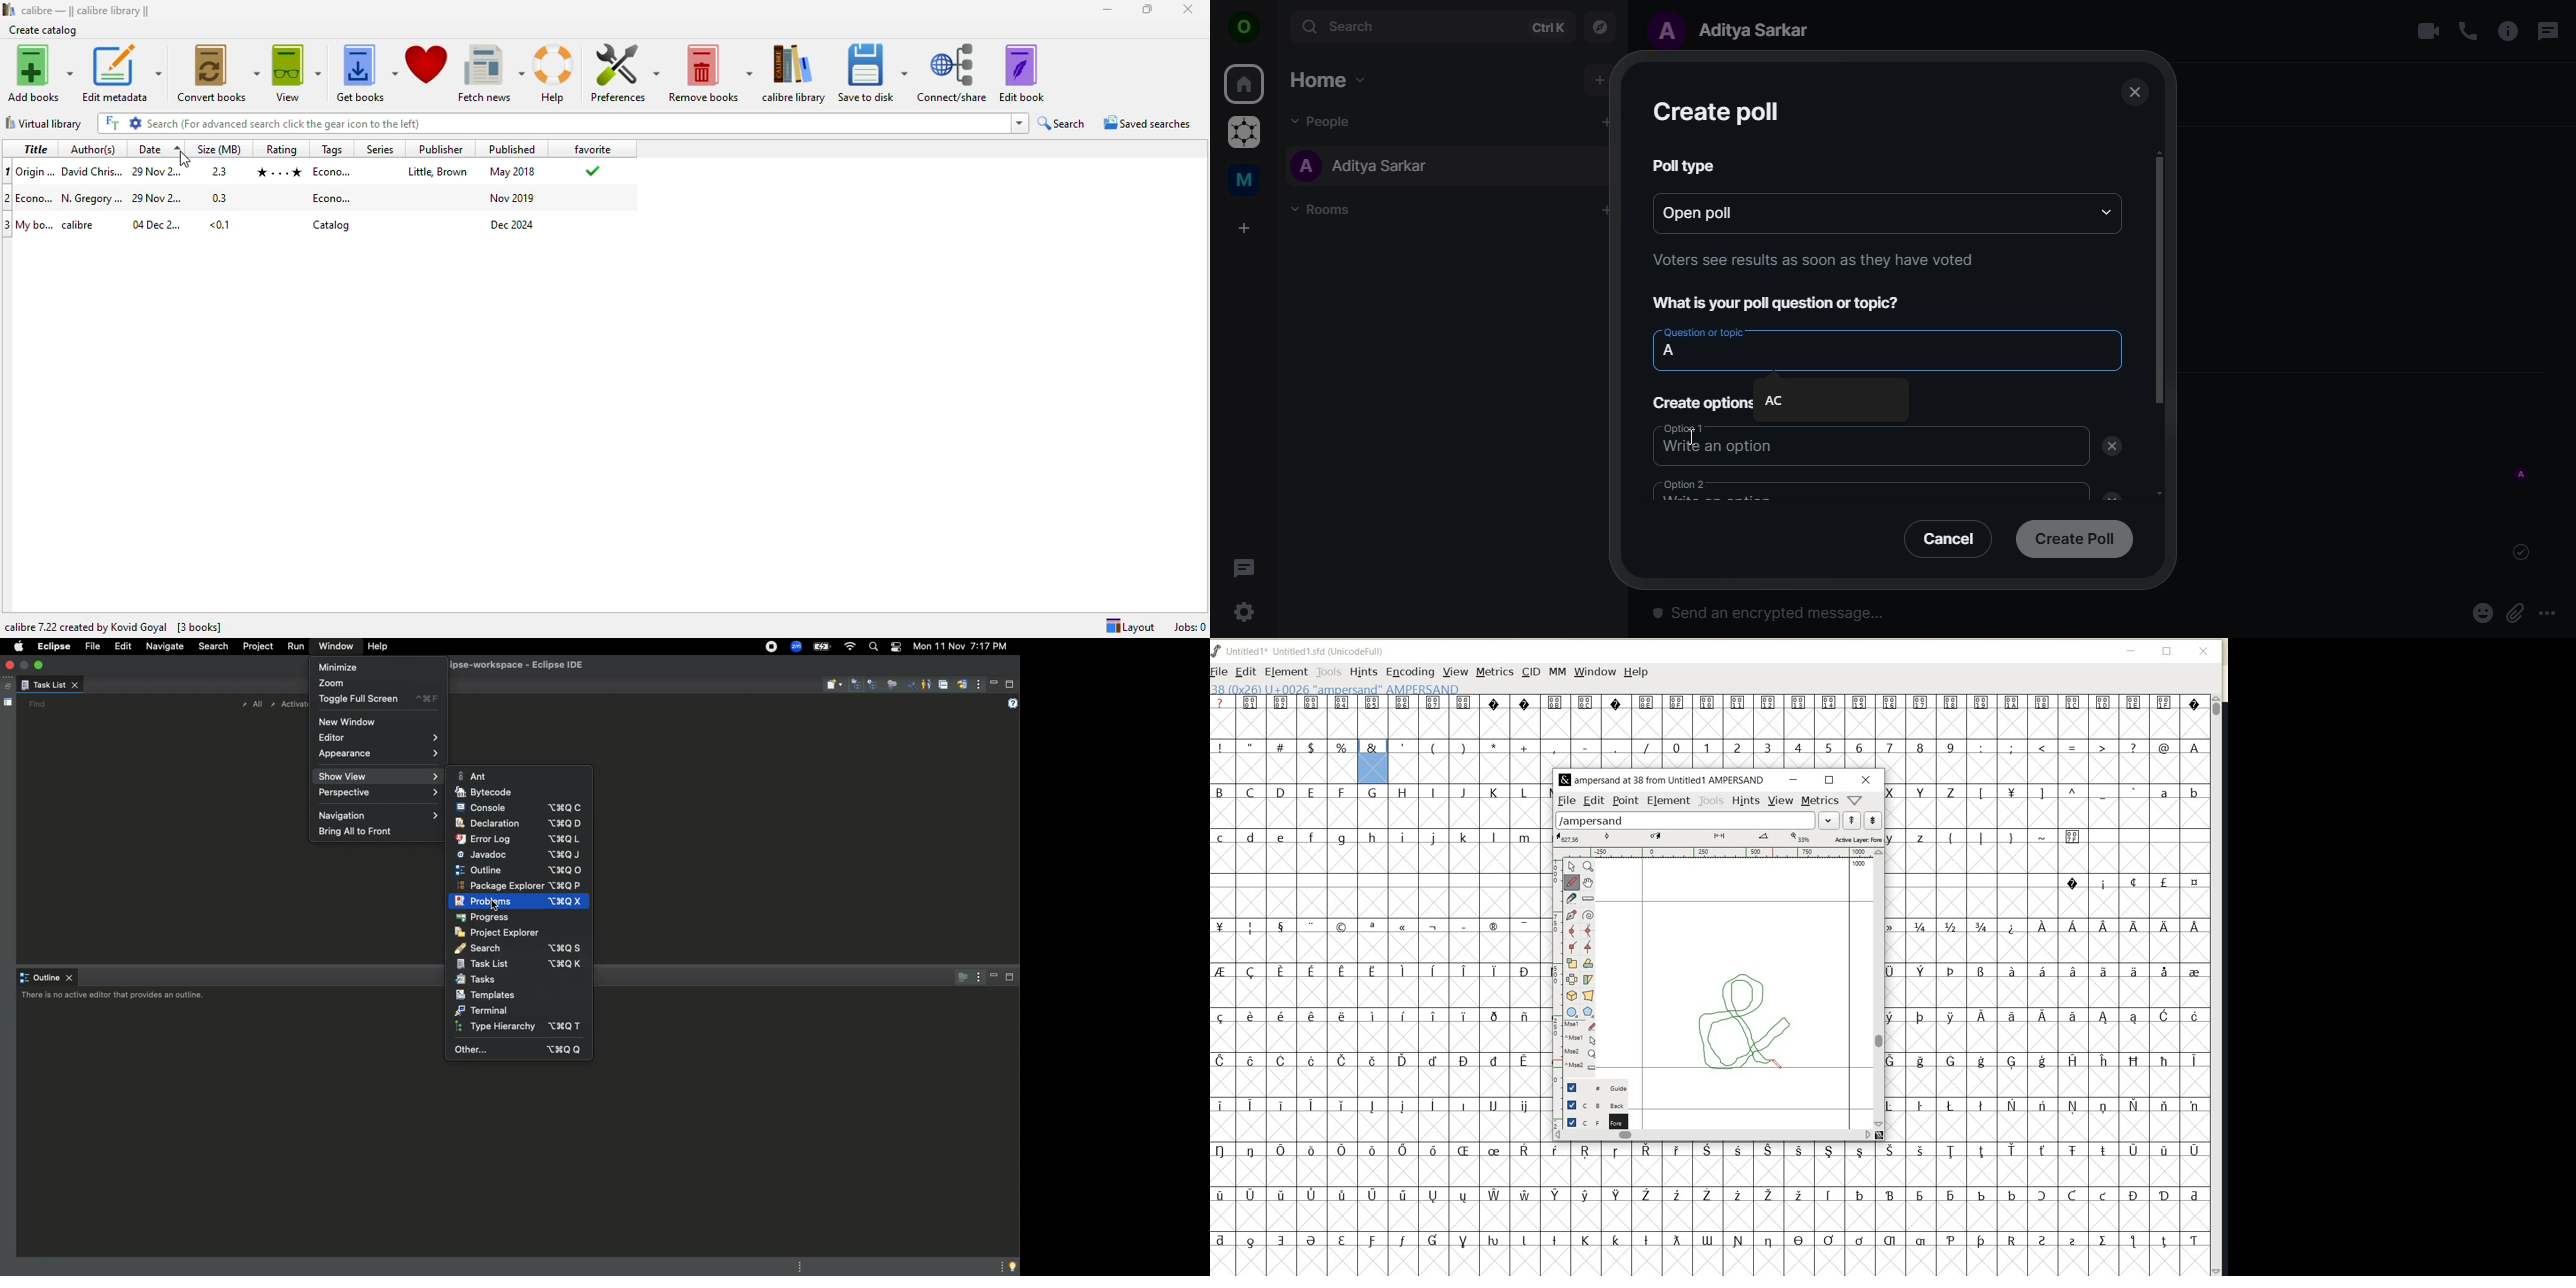 This screenshot has height=1288, width=2576. Describe the element at coordinates (36, 170) in the screenshot. I see `title` at that location.